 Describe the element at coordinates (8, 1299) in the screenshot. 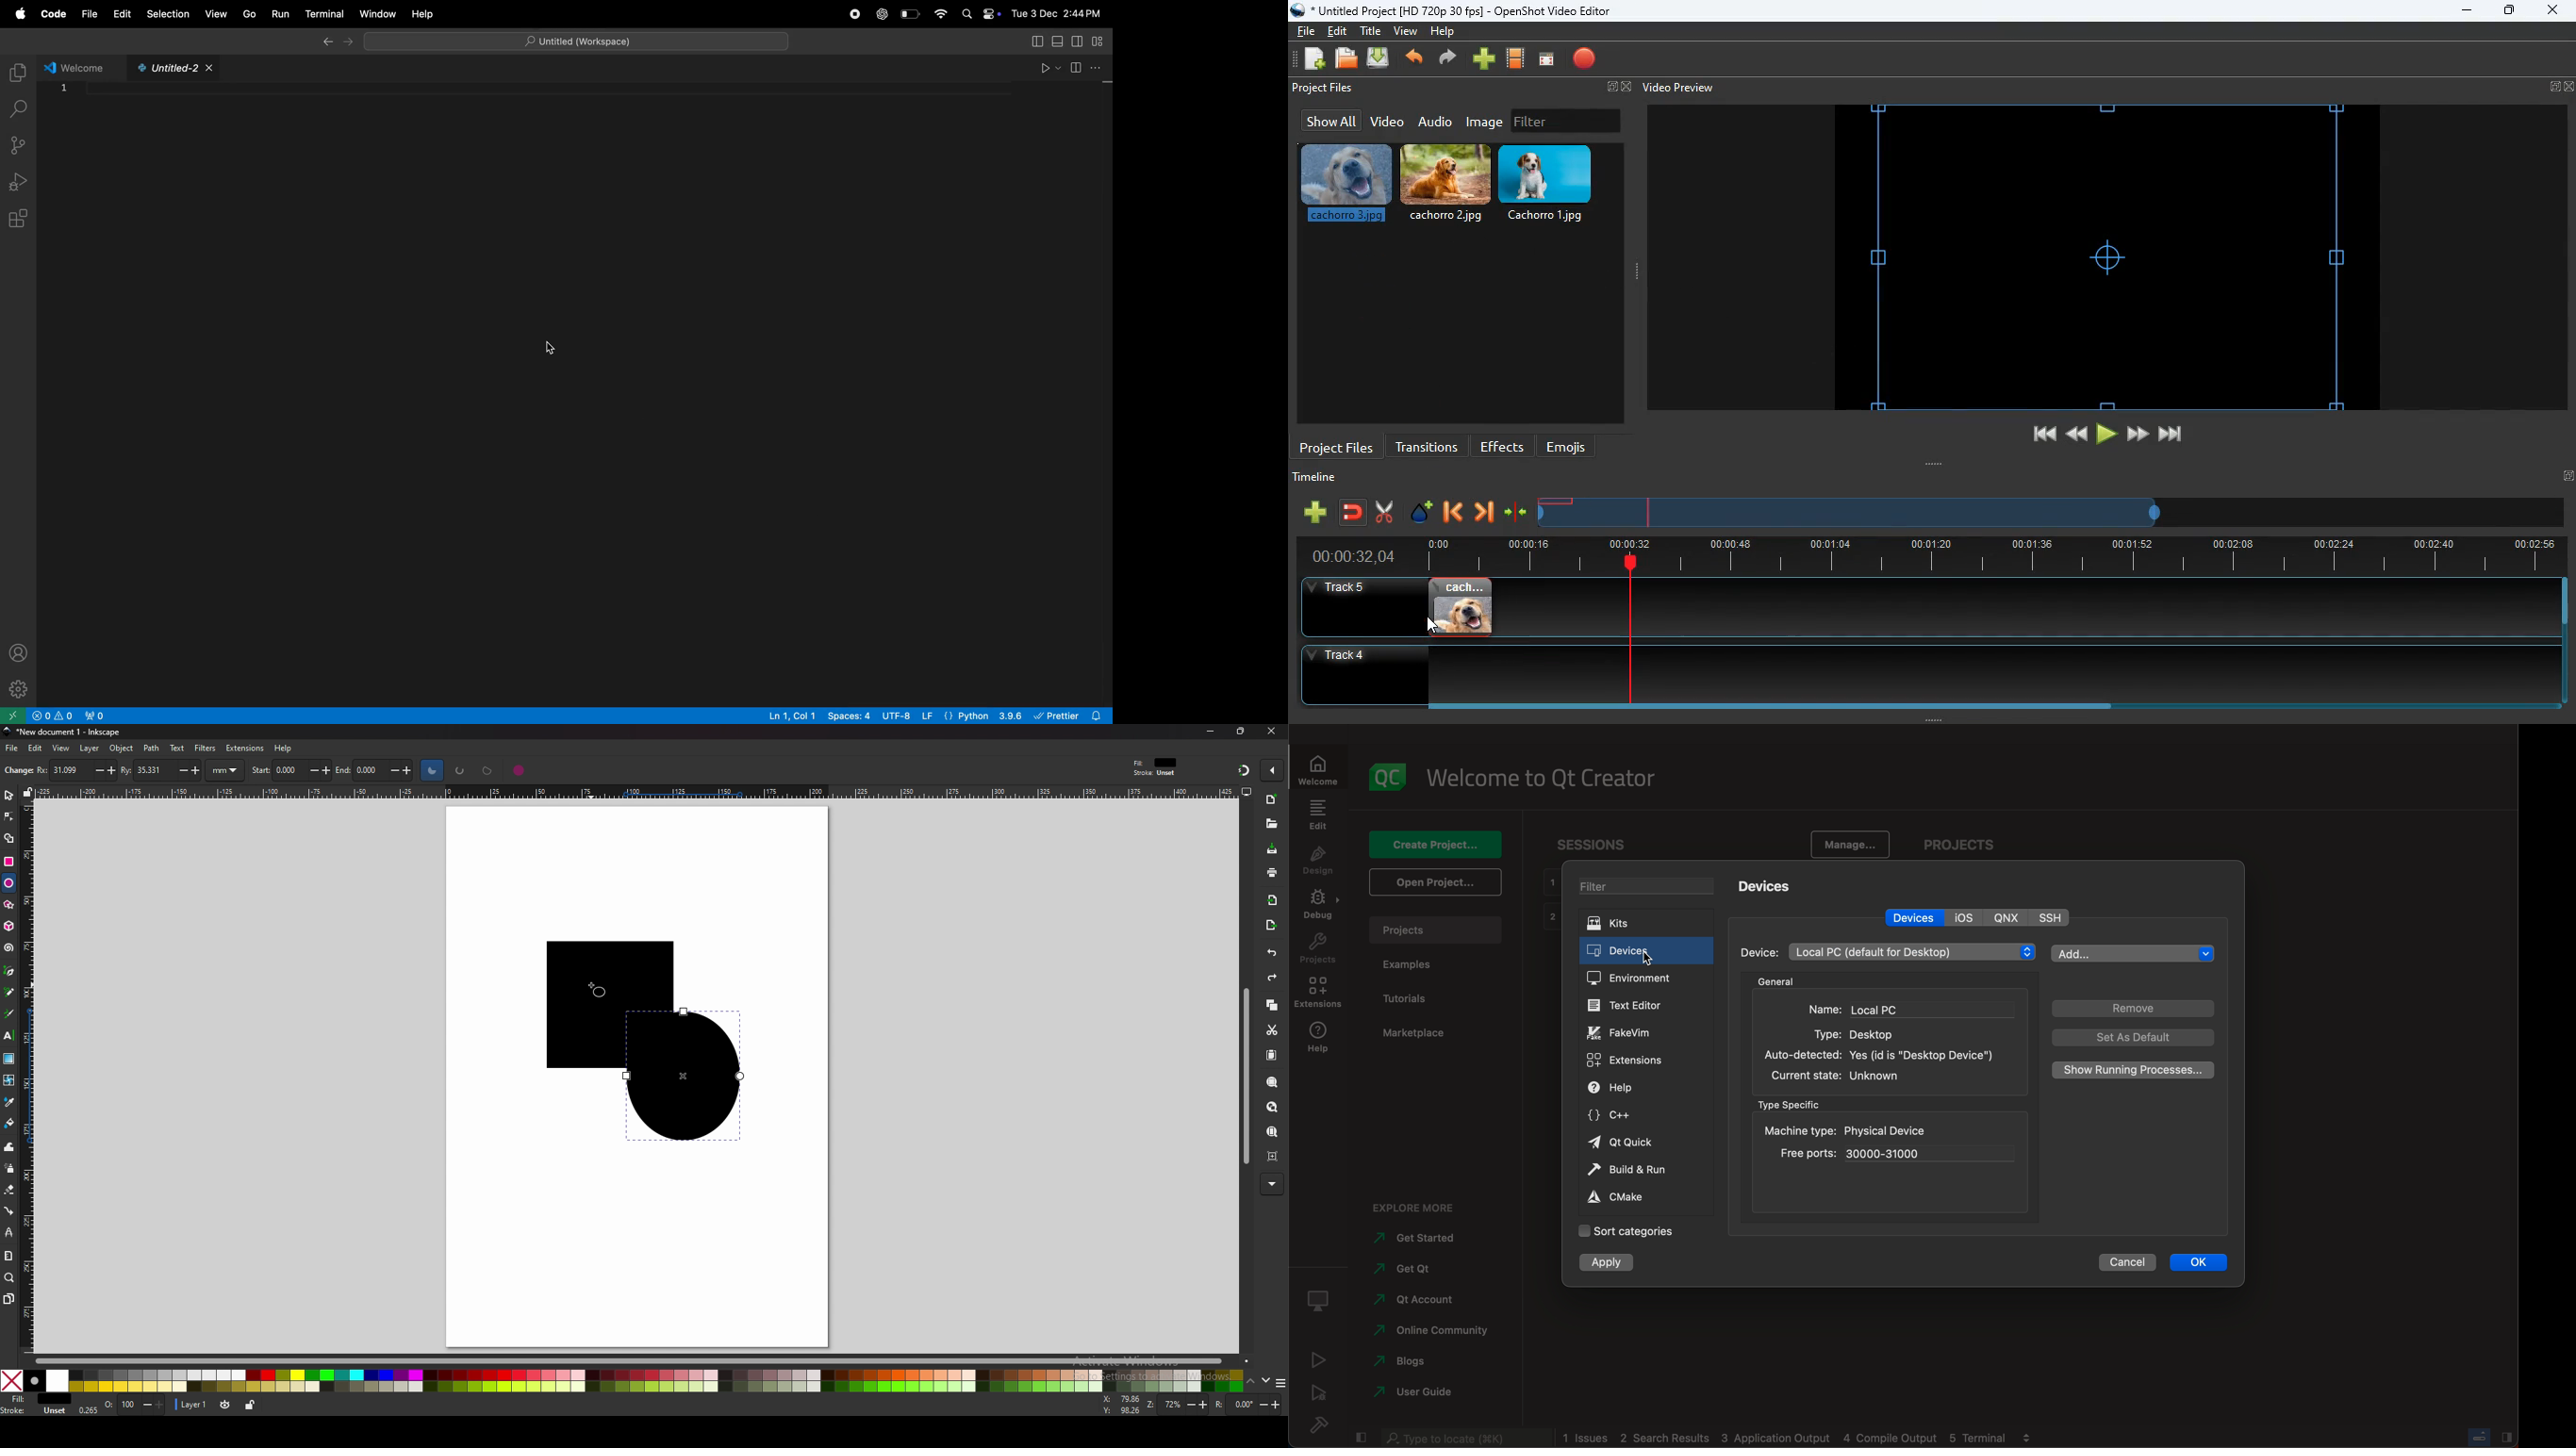

I see `pages` at that location.